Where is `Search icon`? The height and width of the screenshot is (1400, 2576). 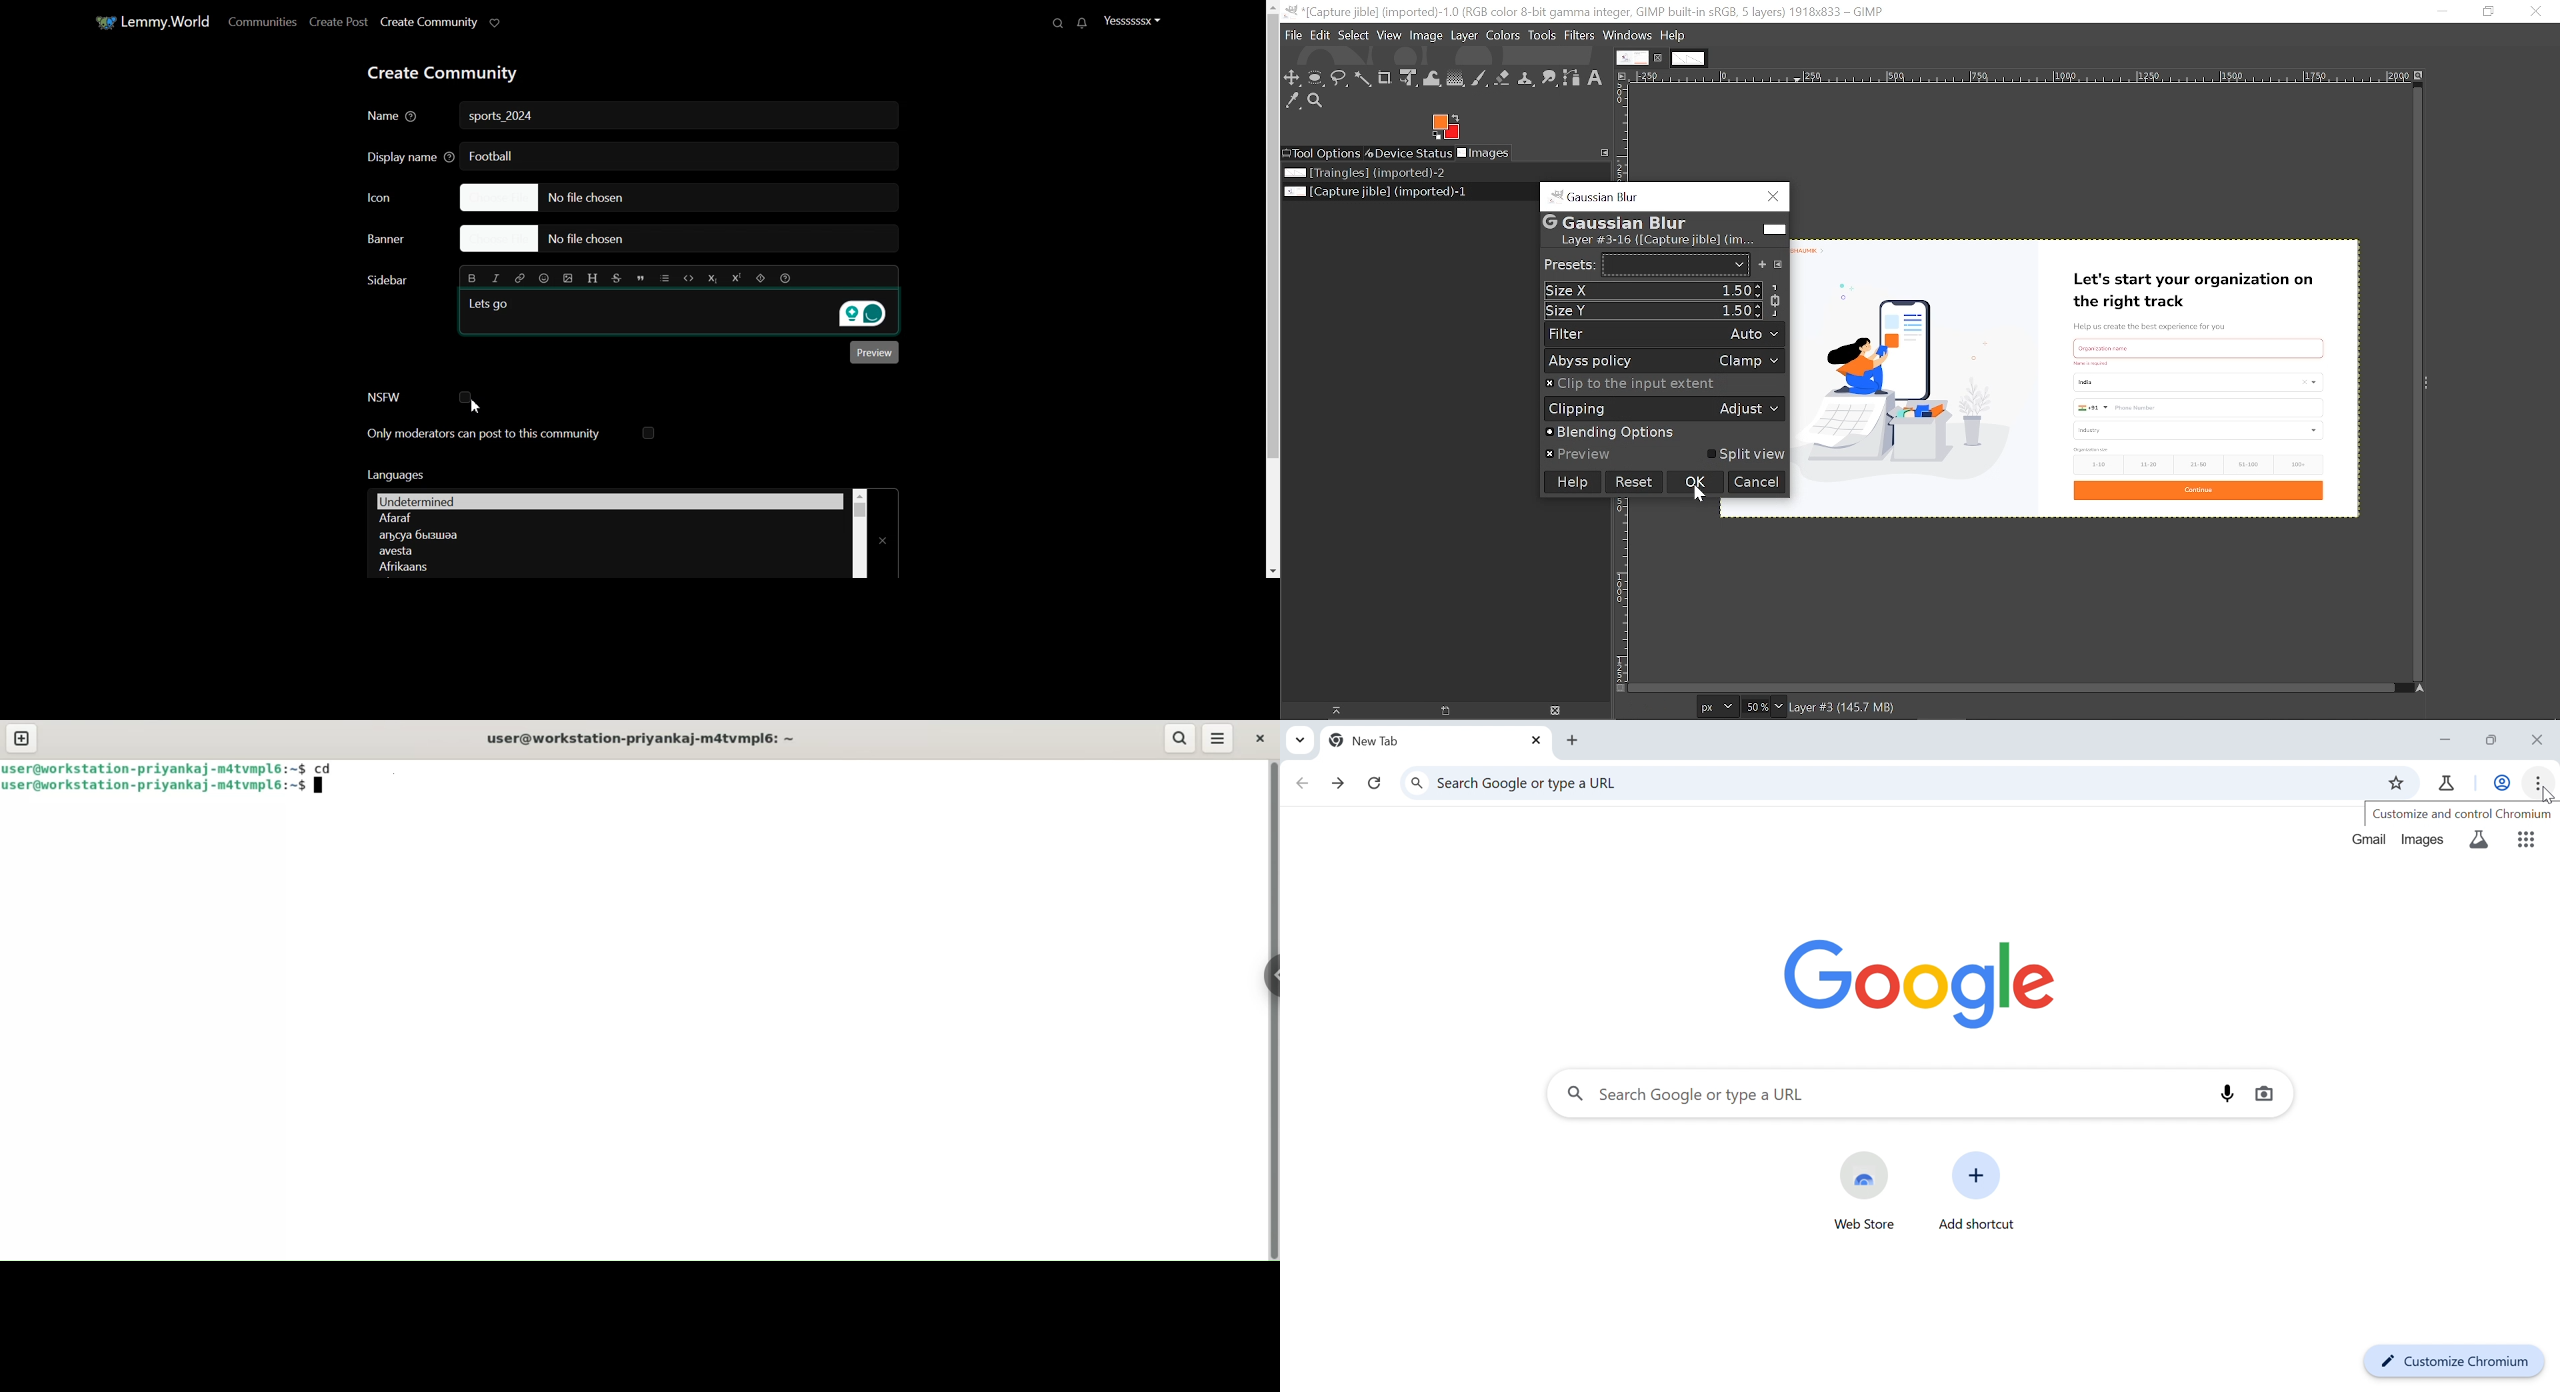 Search icon is located at coordinates (1575, 1093).